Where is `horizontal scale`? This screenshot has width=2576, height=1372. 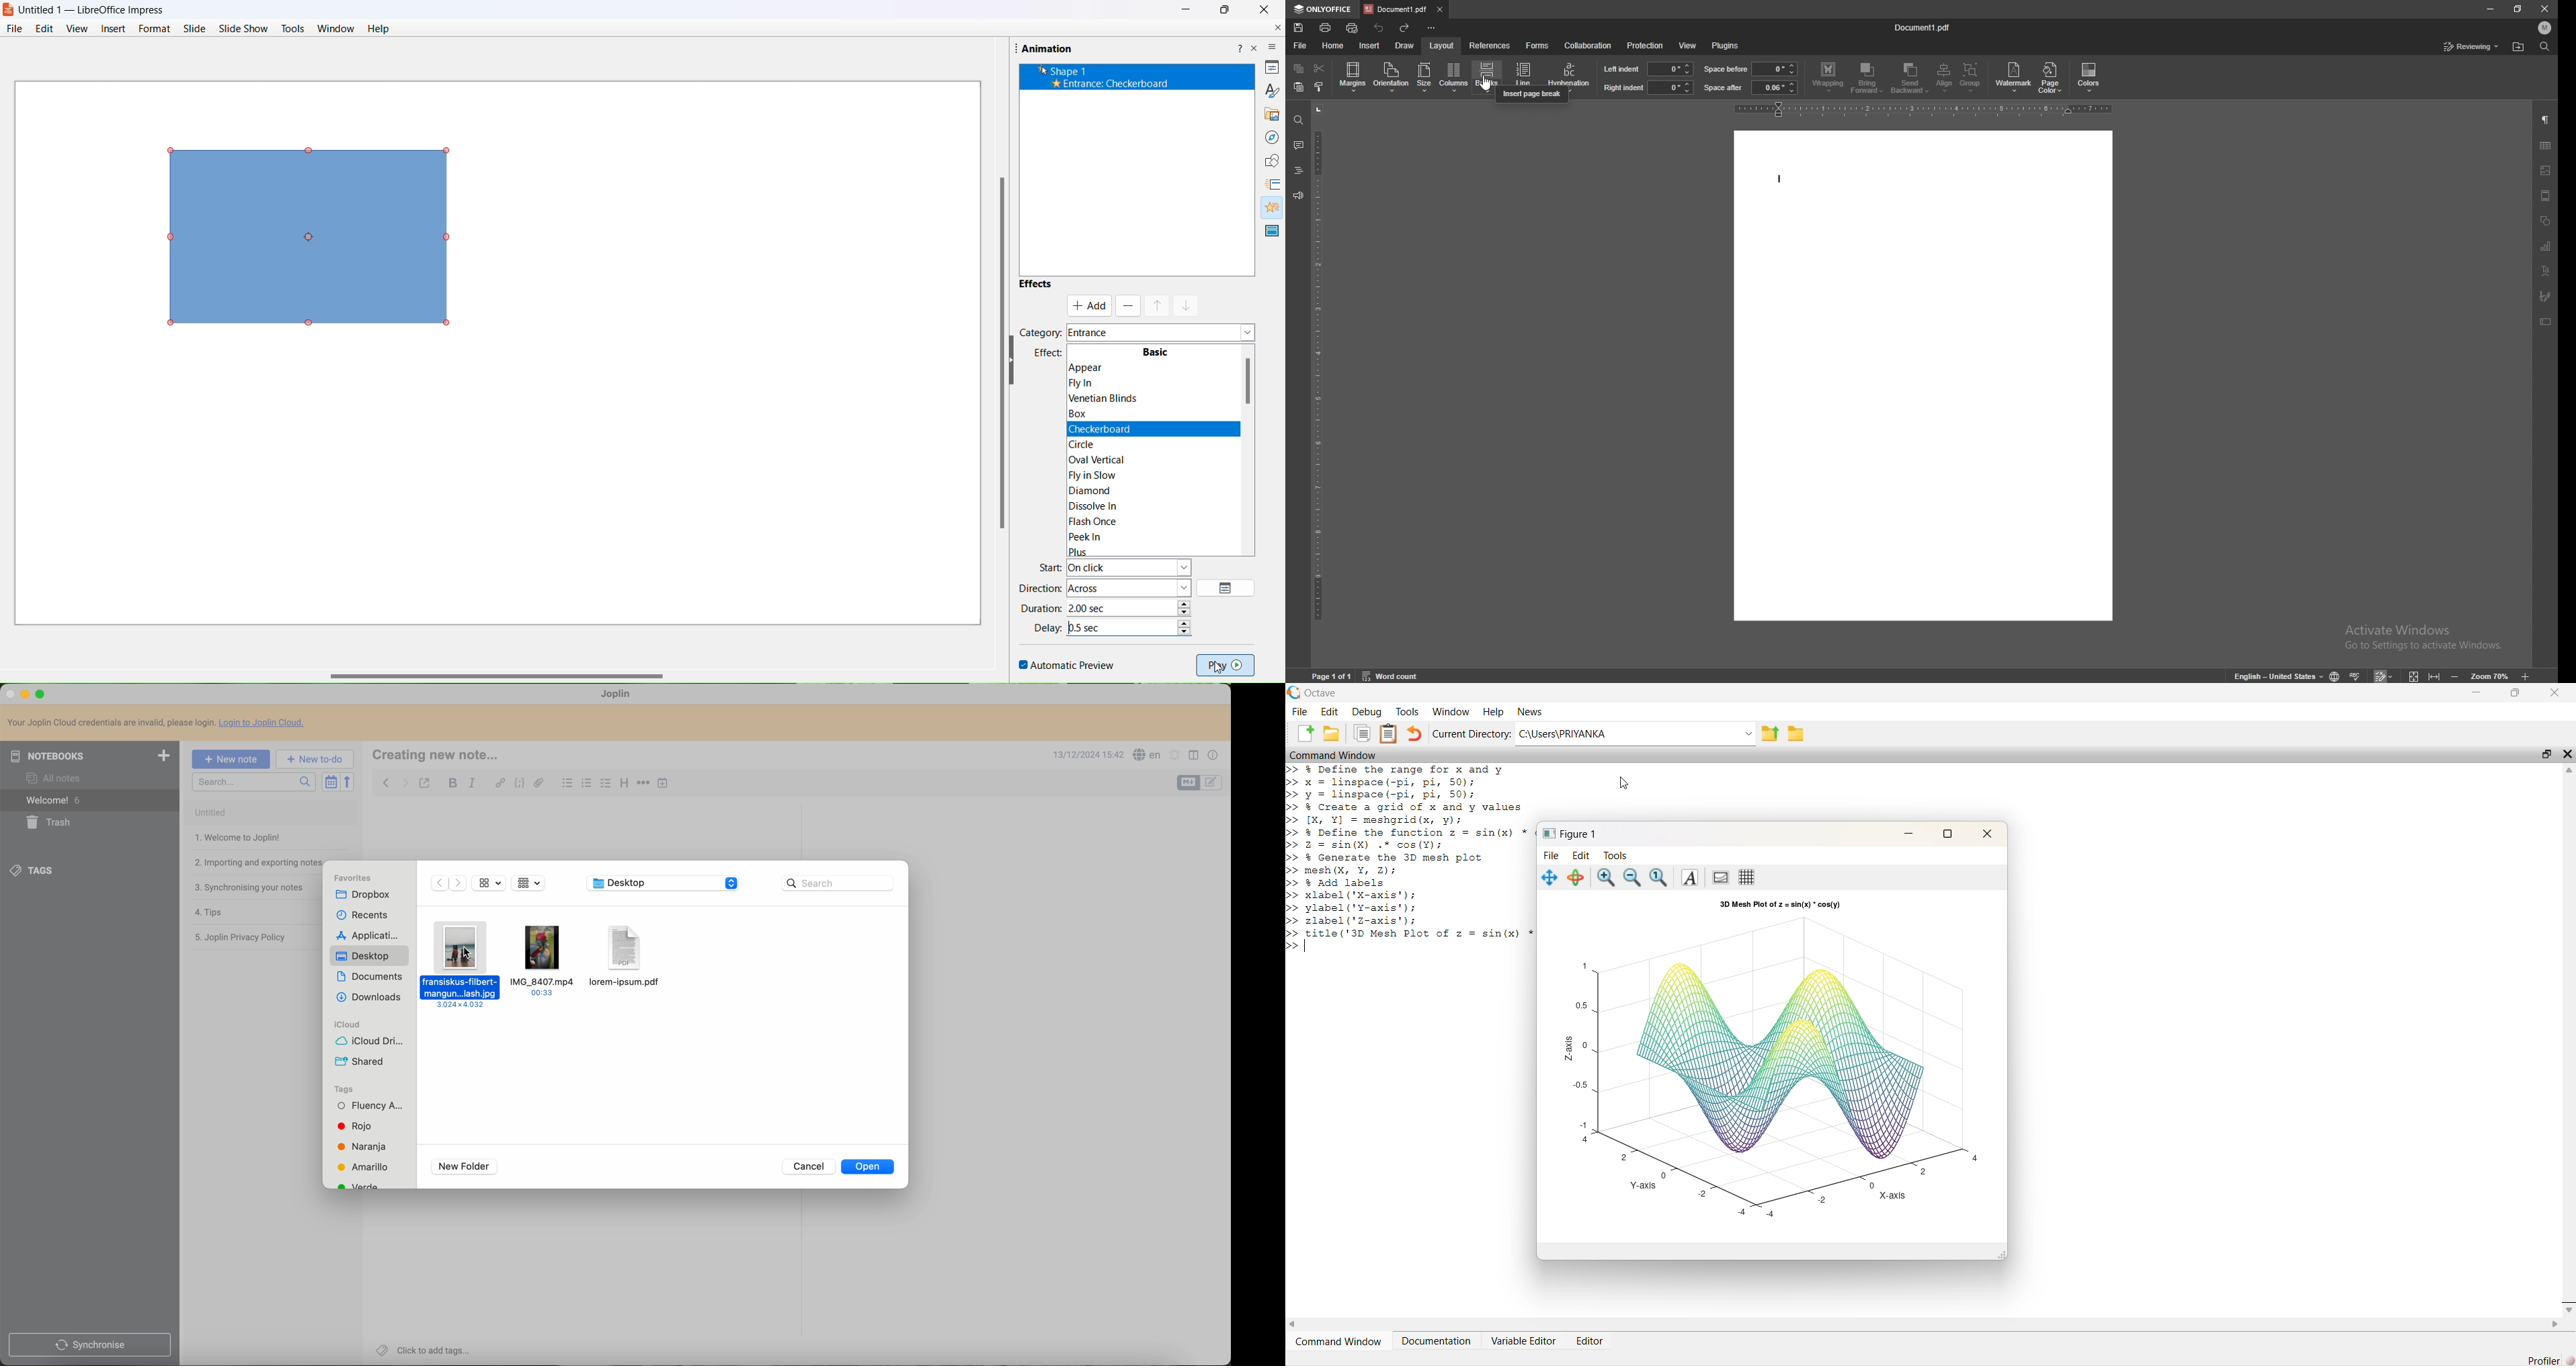 horizontal scale is located at coordinates (1924, 110).